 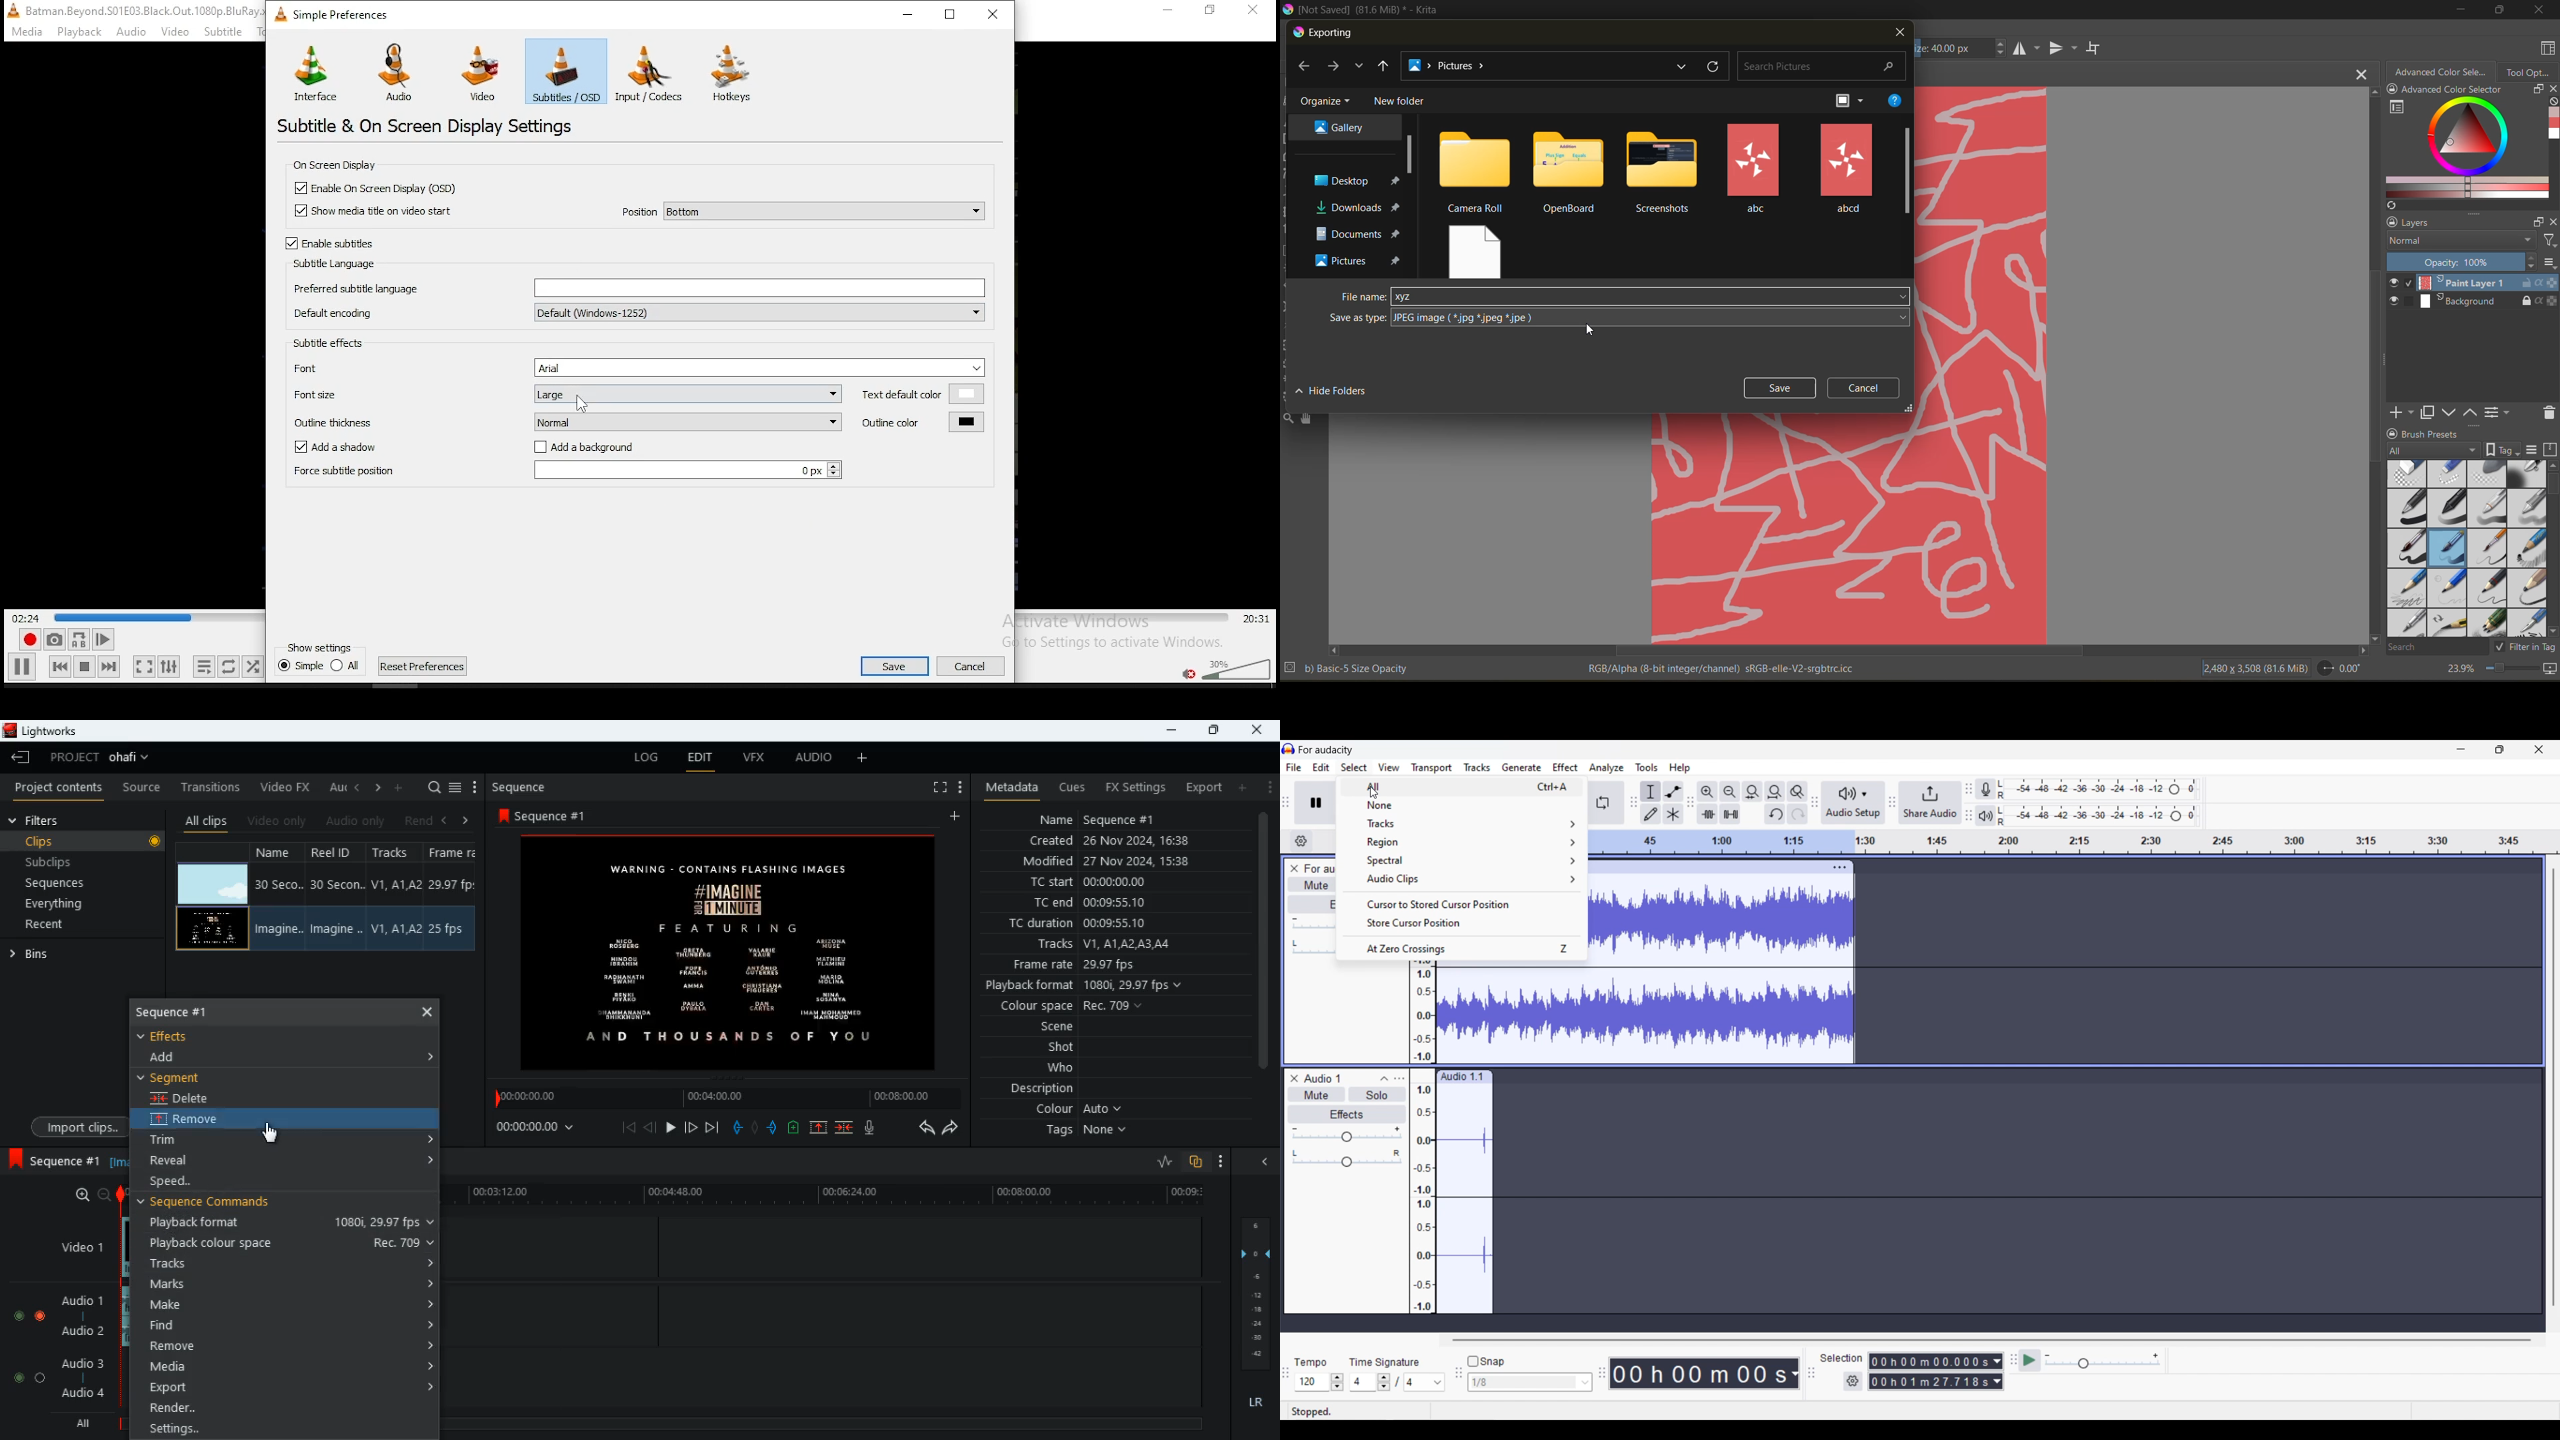 What do you see at coordinates (207, 819) in the screenshot?
I see `all clips` at bounding box center [207, 819].